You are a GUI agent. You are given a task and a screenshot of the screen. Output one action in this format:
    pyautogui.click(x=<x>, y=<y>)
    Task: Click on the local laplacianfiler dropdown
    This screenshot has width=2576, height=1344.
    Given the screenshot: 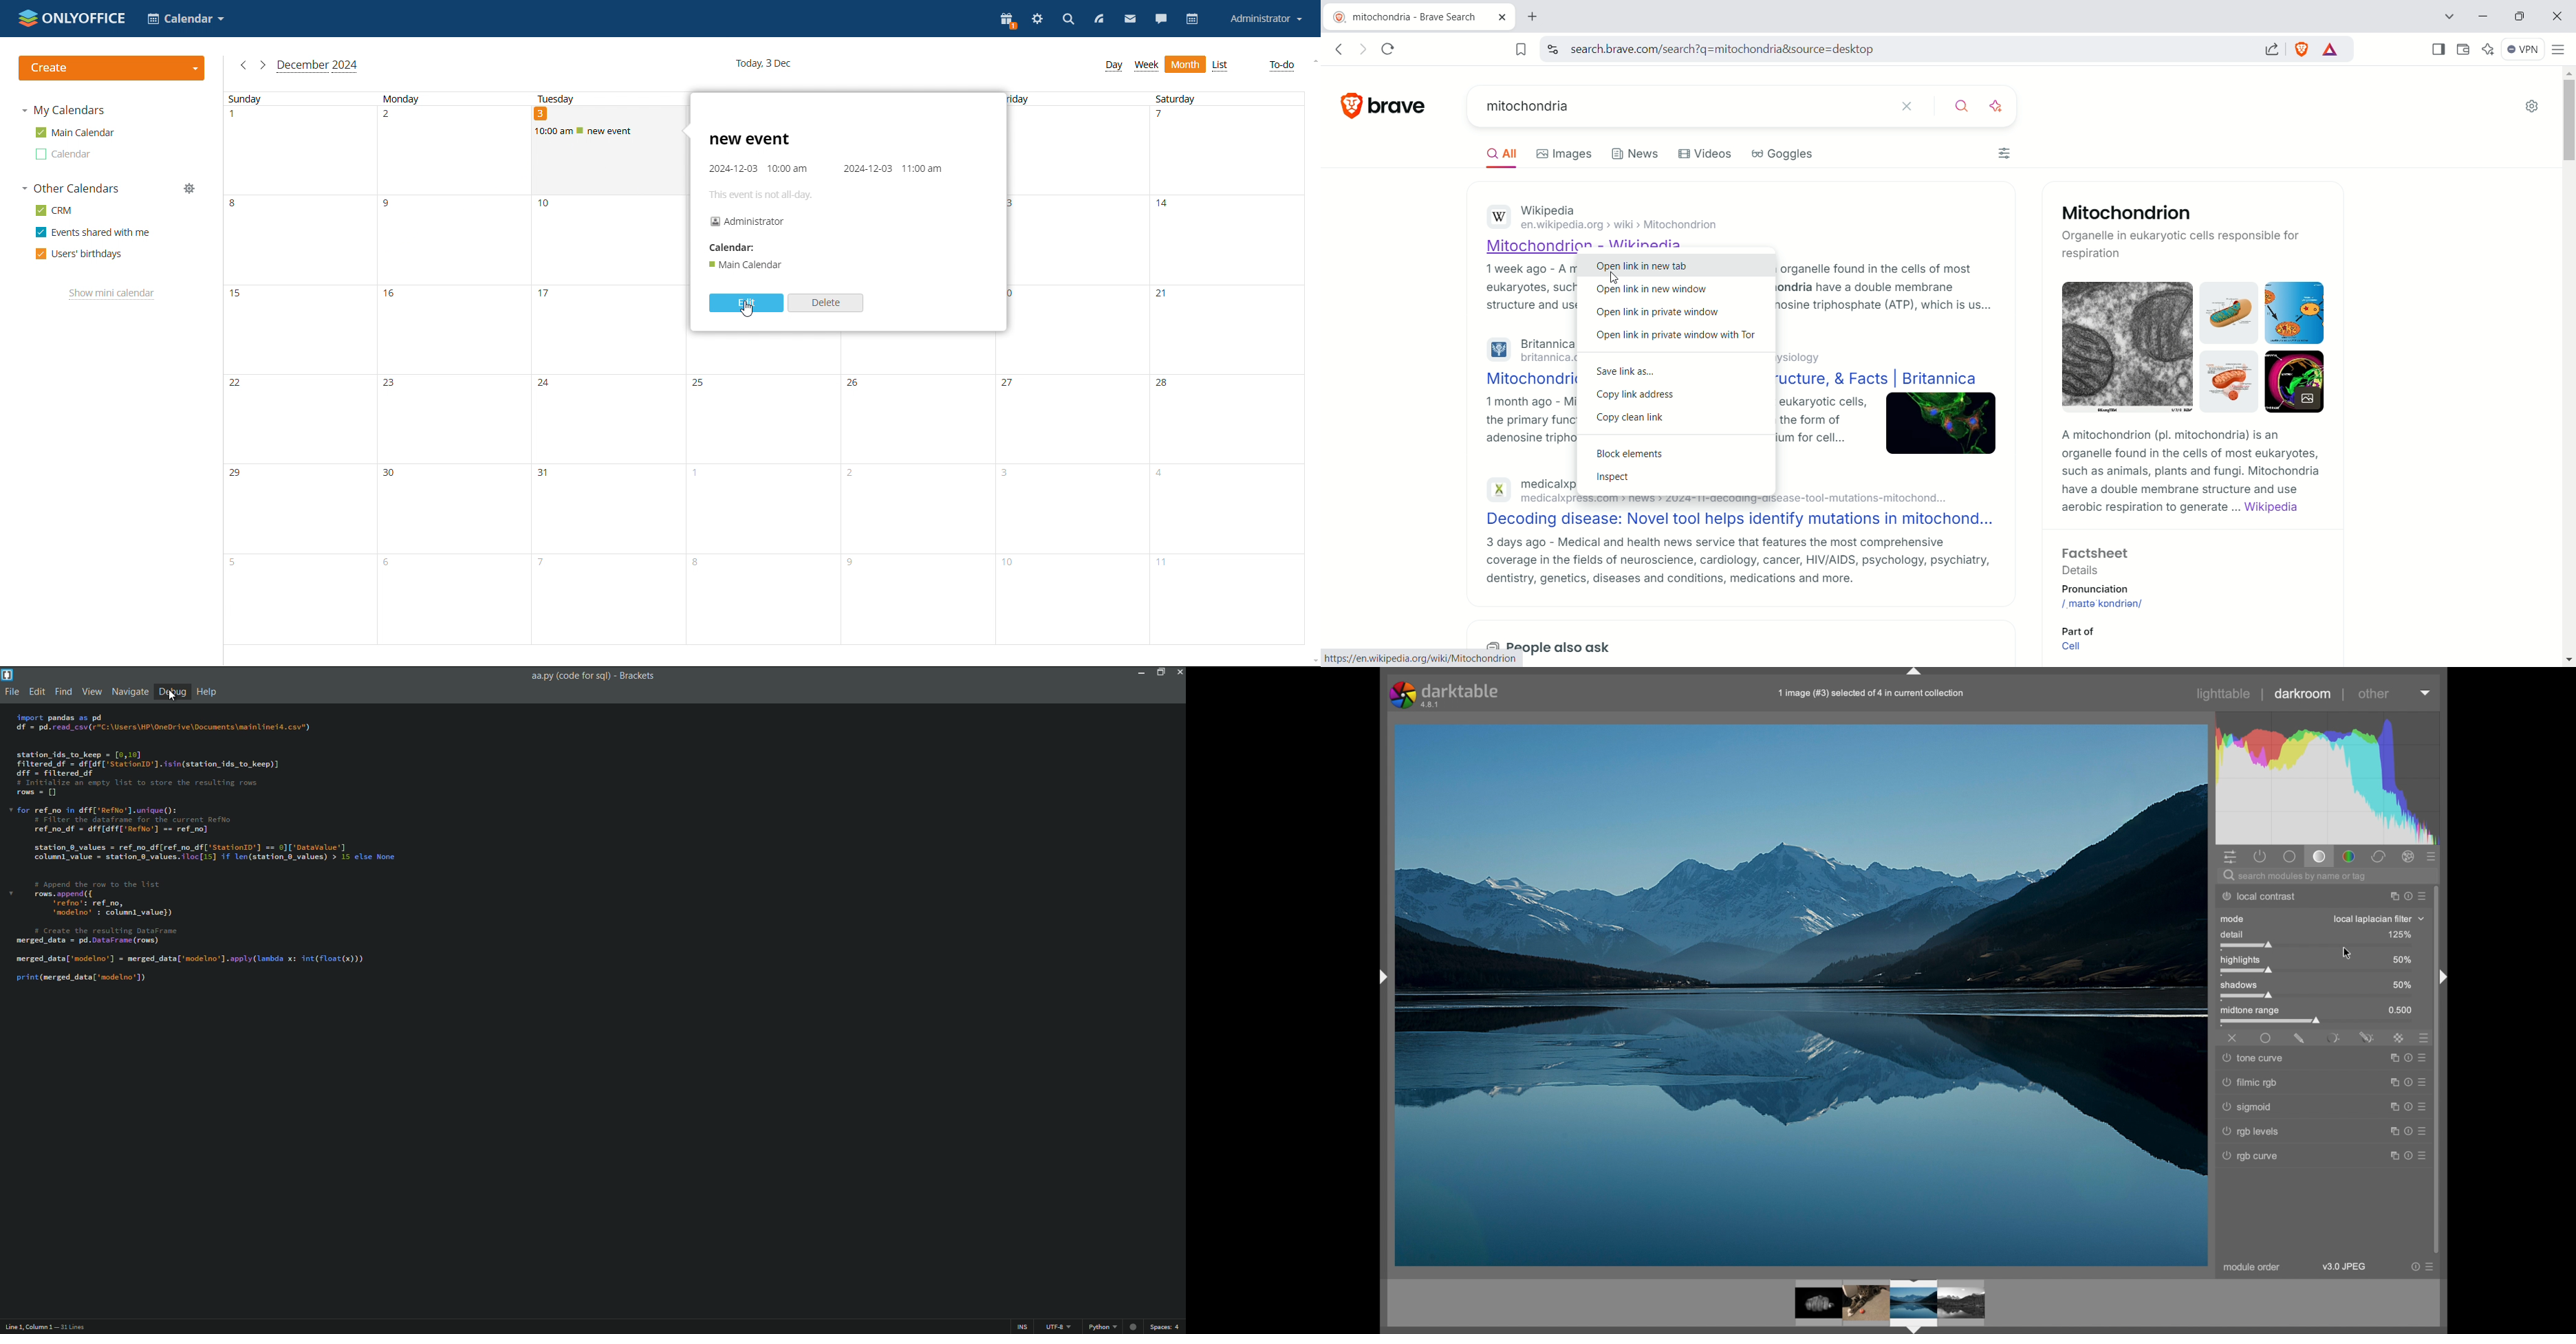 What is the action you would take?
    pyautogui.click(x=2380, y=919)
    